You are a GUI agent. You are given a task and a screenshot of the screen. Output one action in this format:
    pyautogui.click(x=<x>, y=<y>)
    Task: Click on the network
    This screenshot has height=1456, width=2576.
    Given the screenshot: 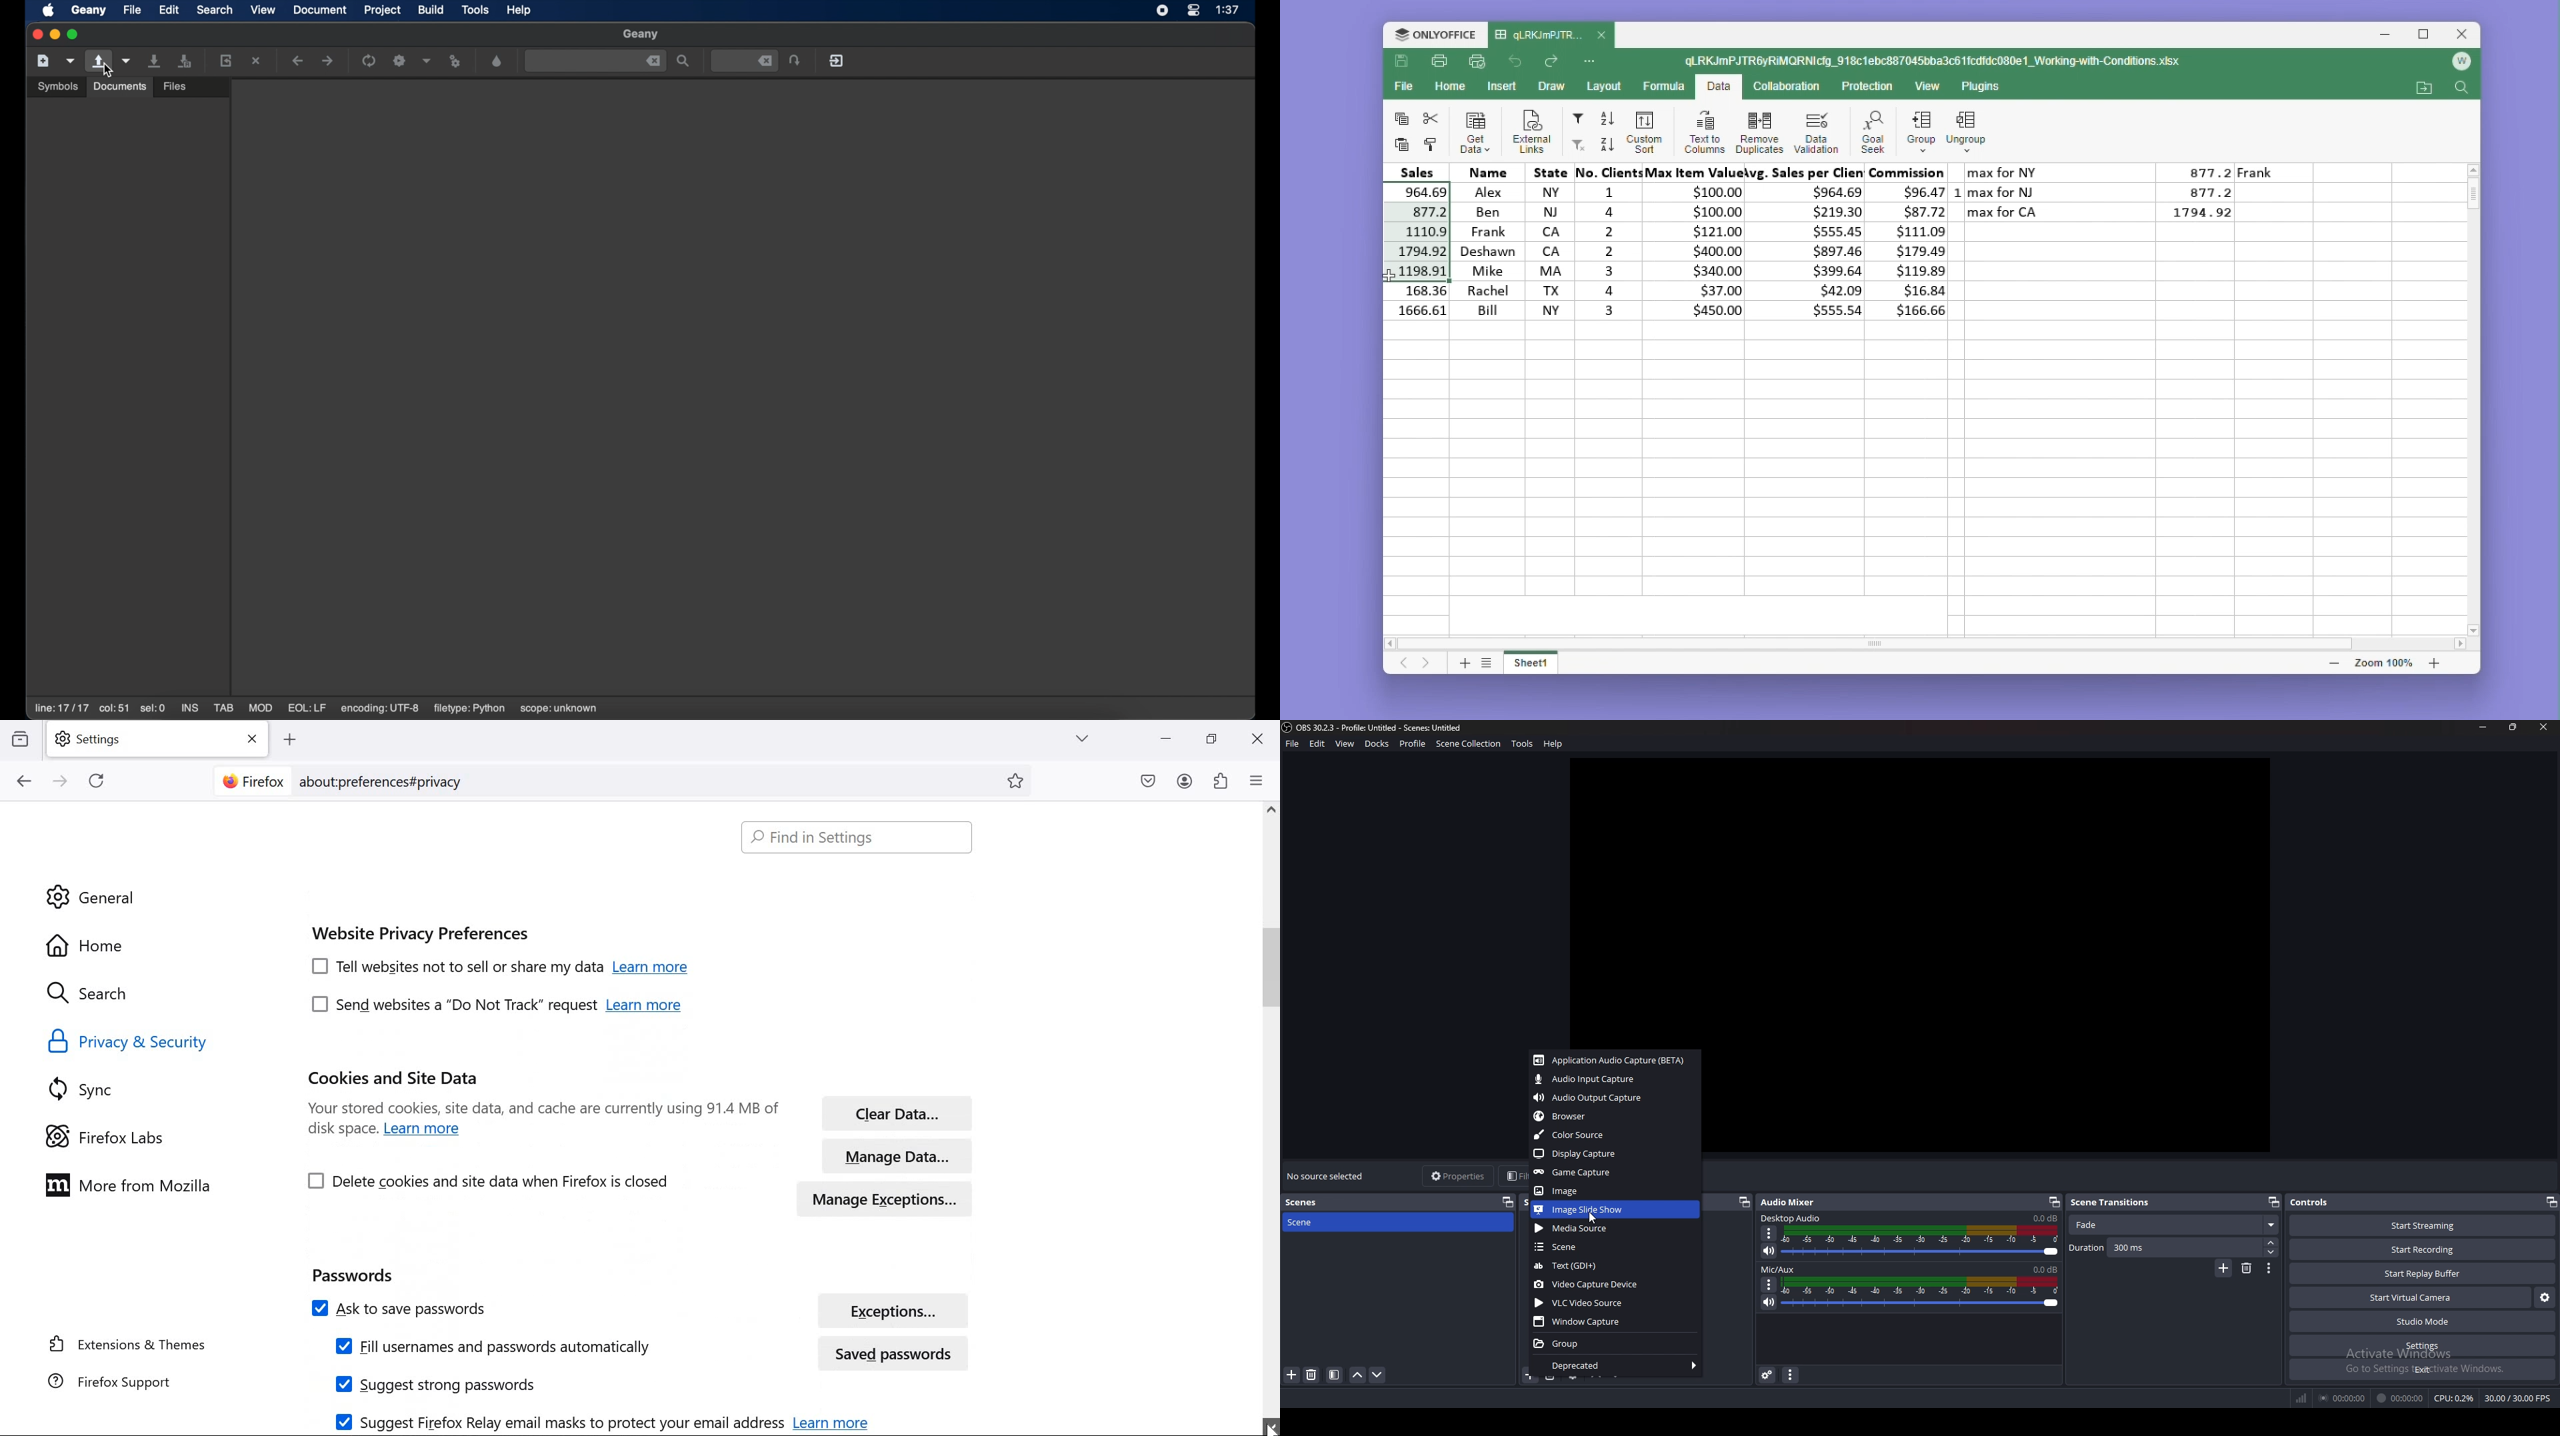 What is the action you would take?
    pyautogui.click(x=2303, y=1398)
    